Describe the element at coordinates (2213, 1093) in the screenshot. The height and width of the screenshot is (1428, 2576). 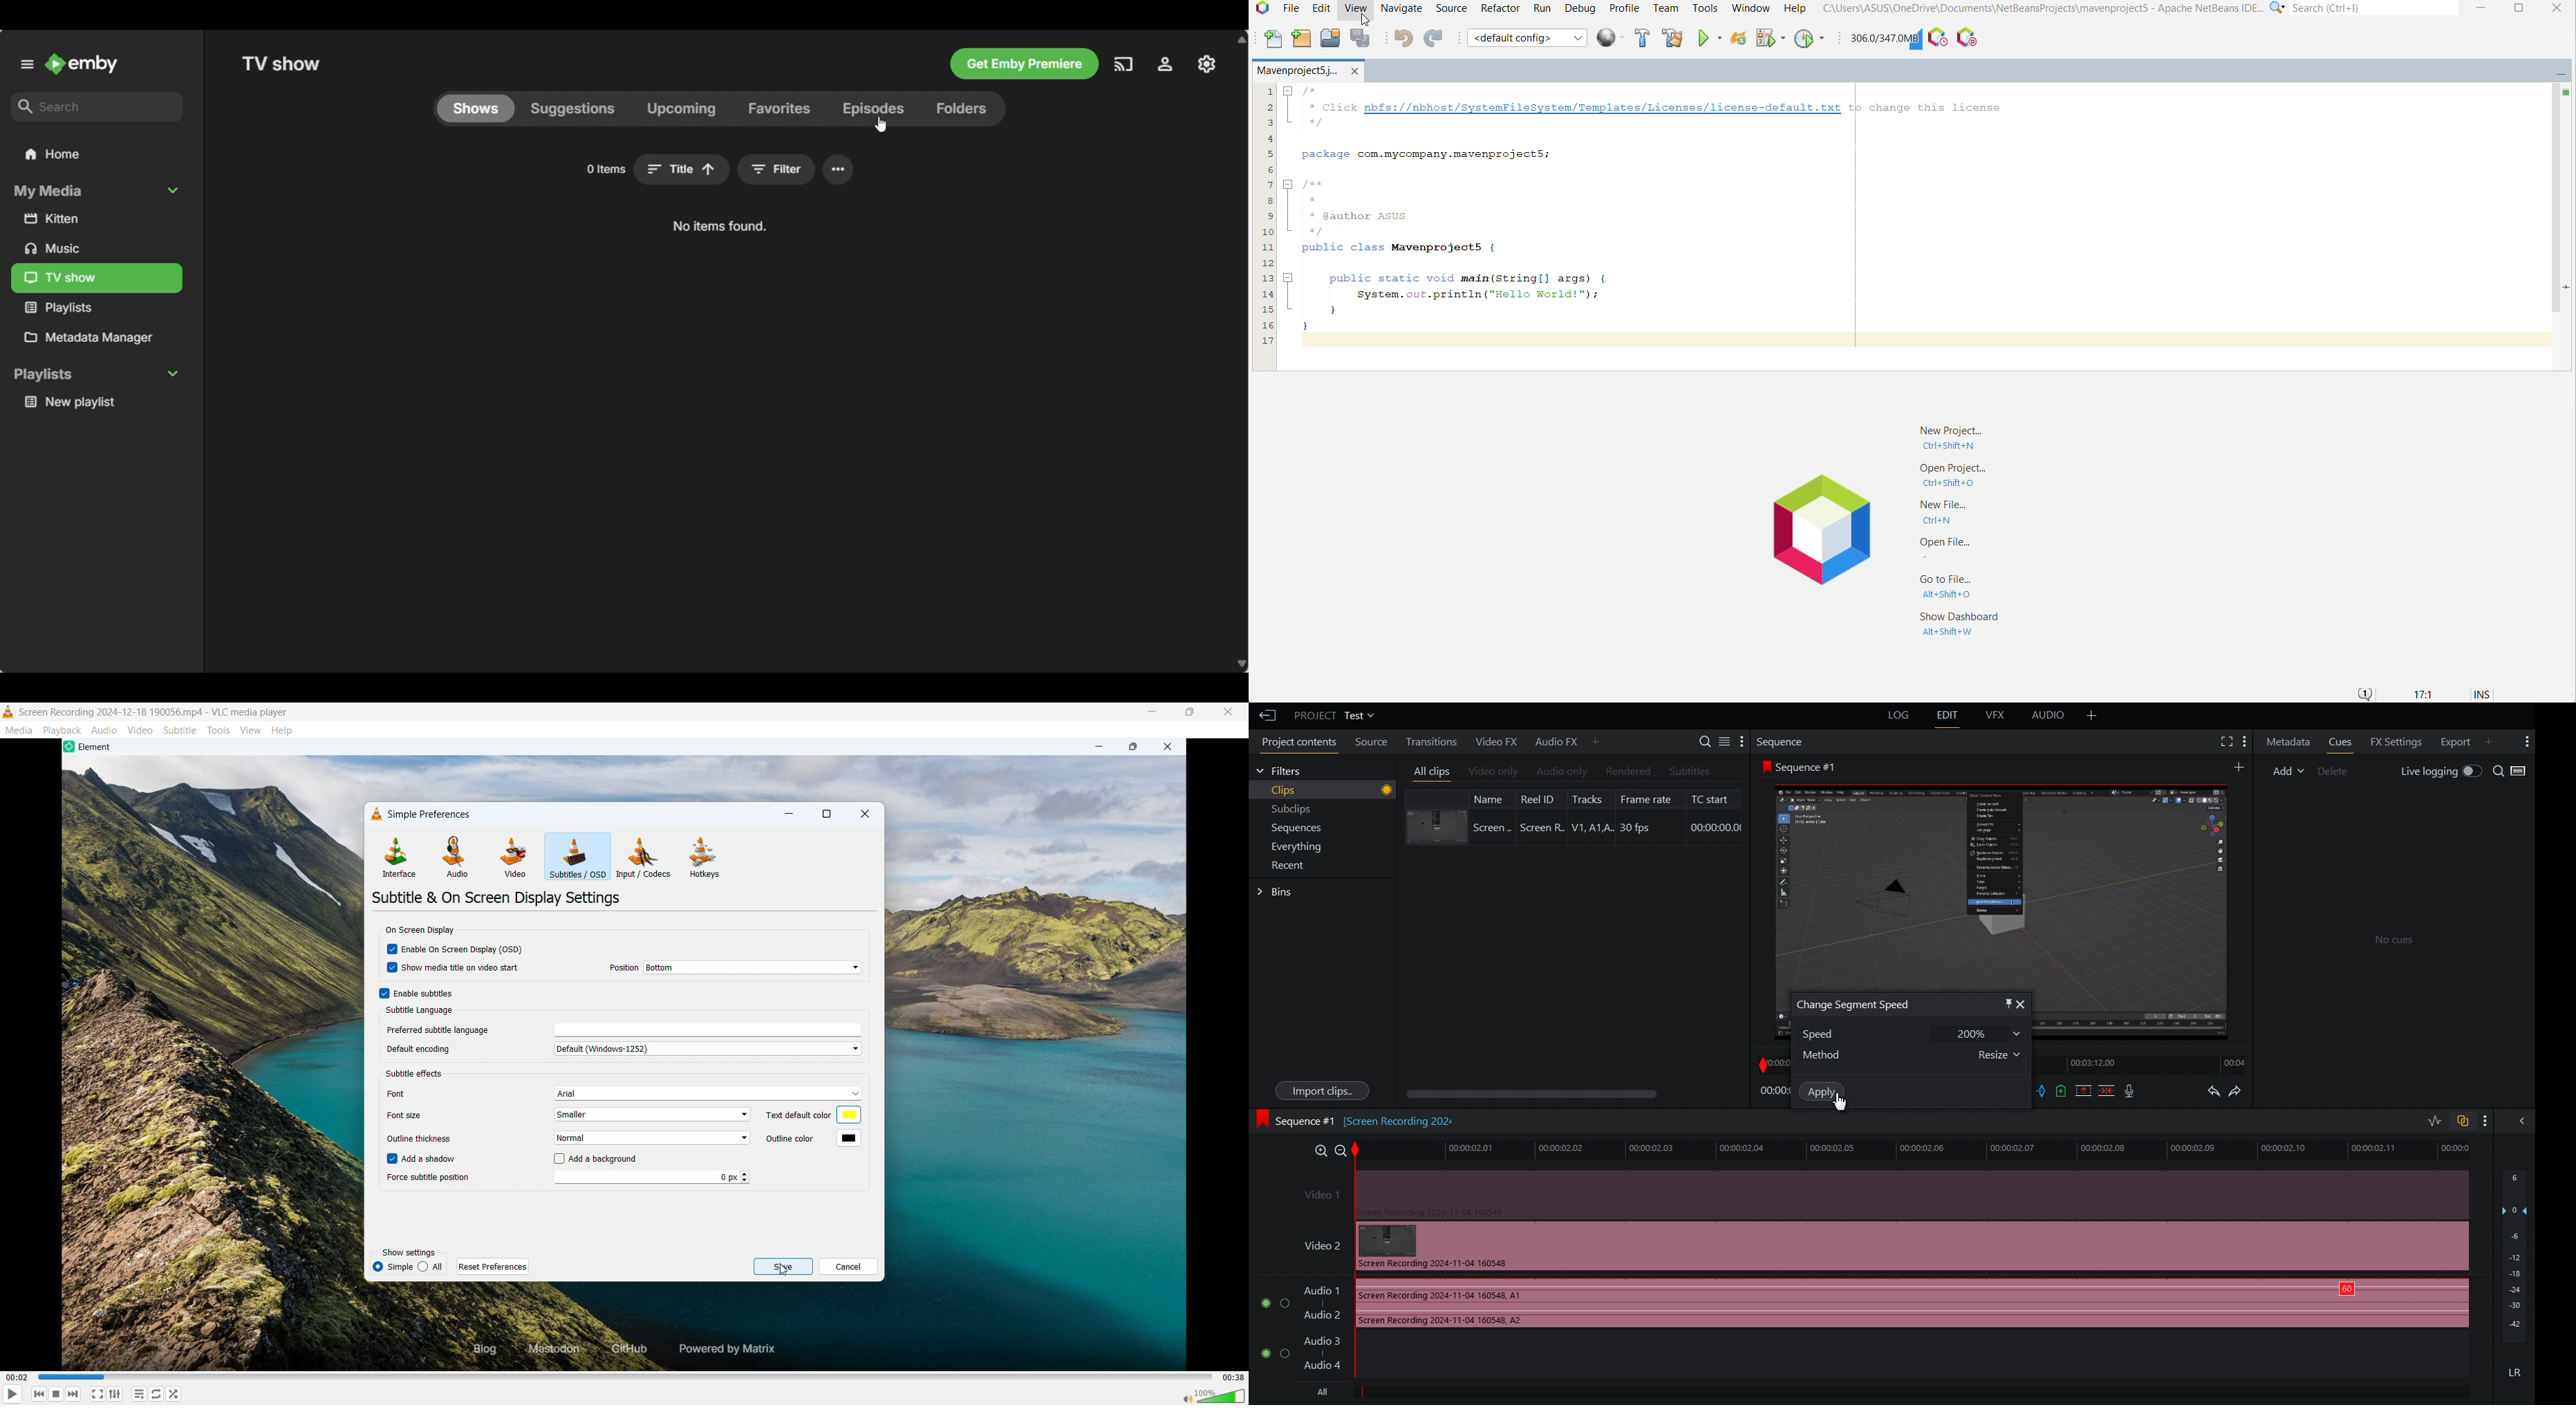
I see `Undo` at that location.